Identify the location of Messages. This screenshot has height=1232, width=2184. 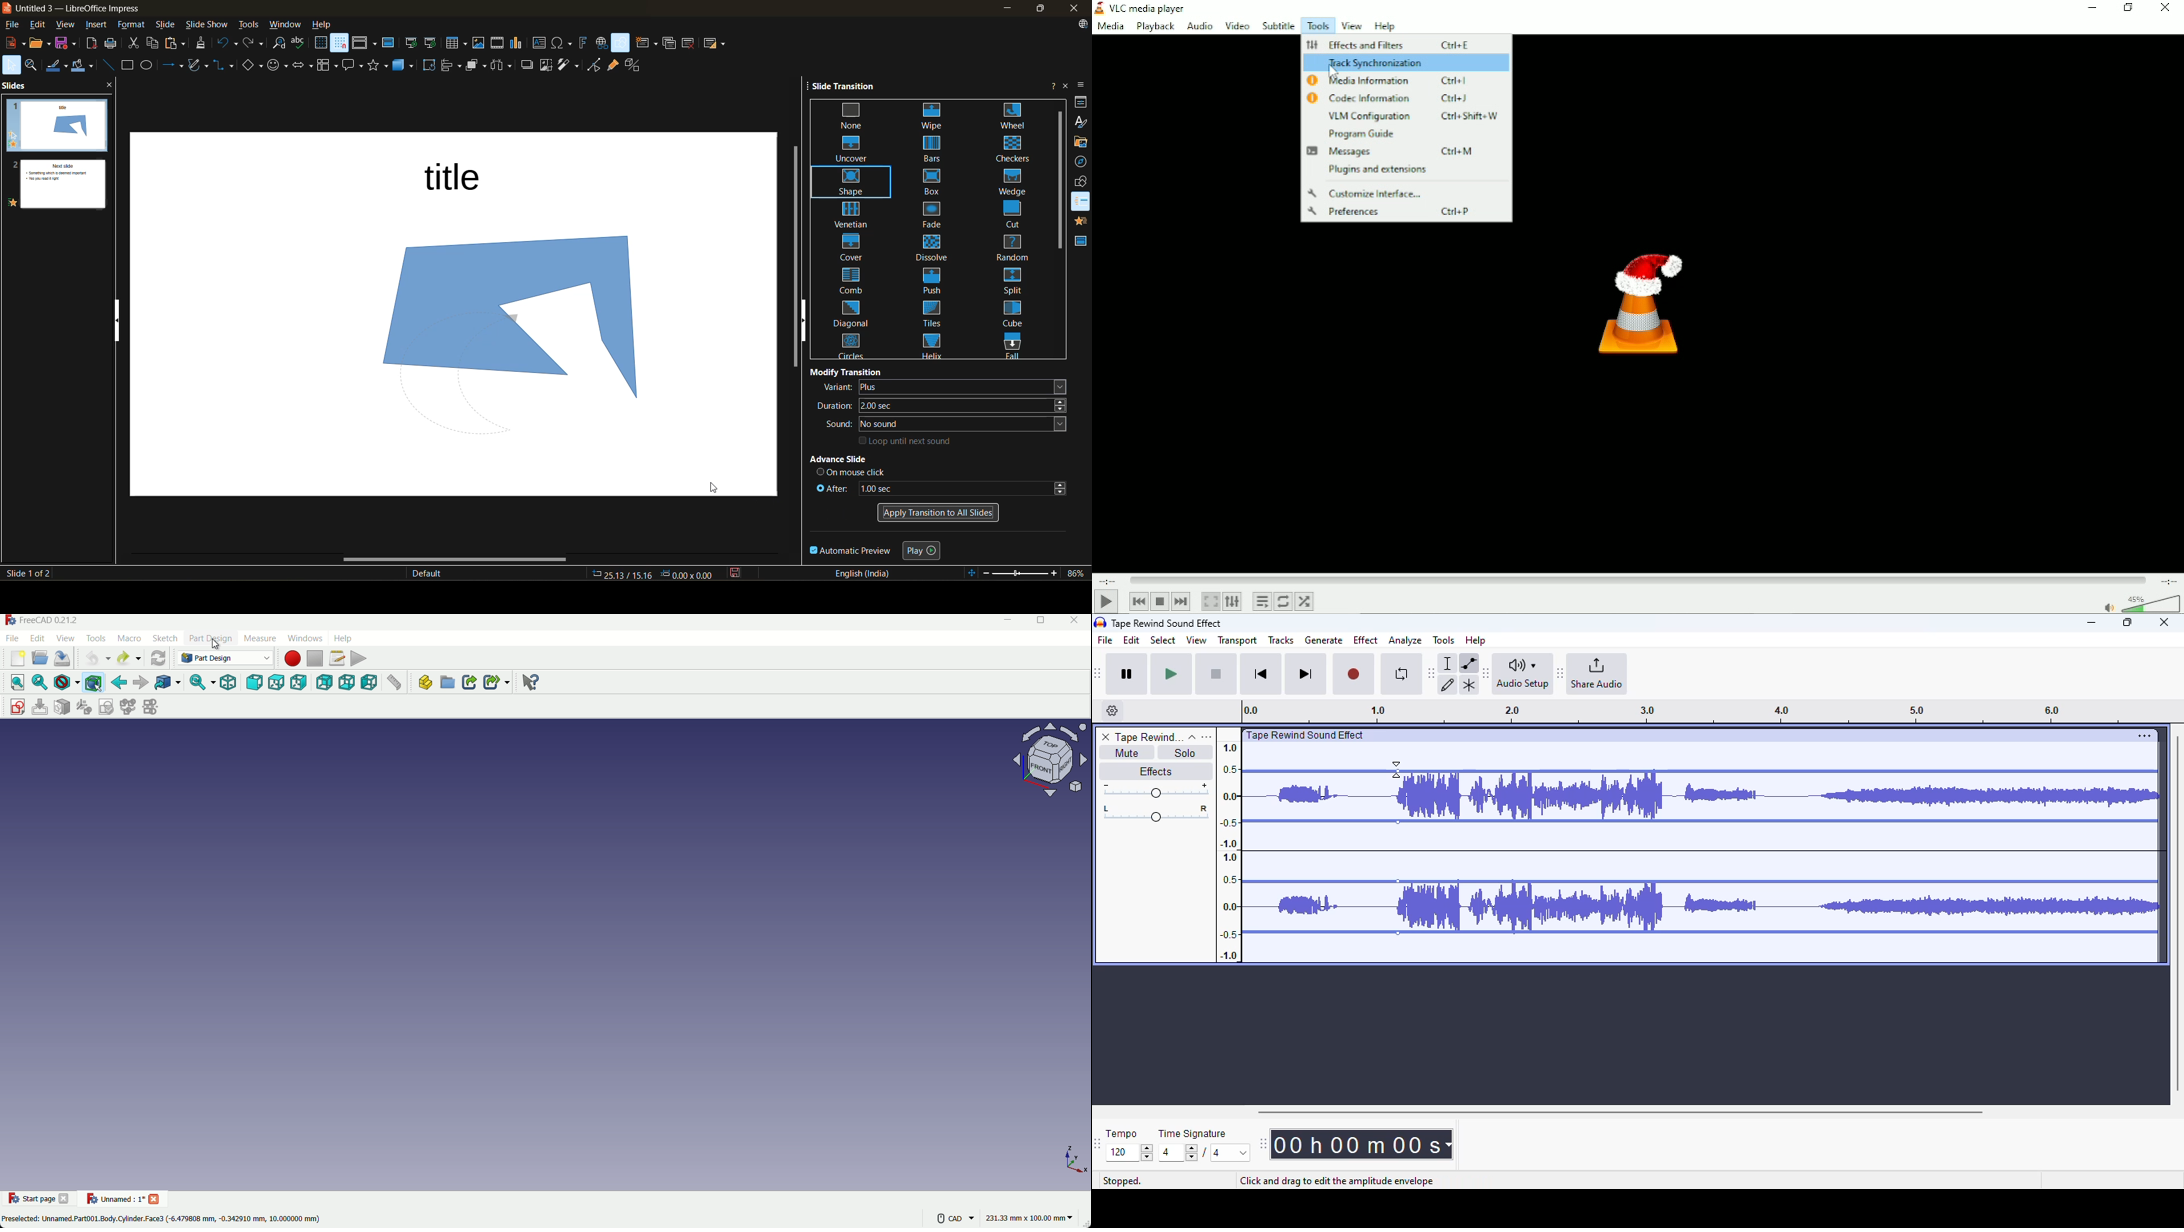
(1405, 152).